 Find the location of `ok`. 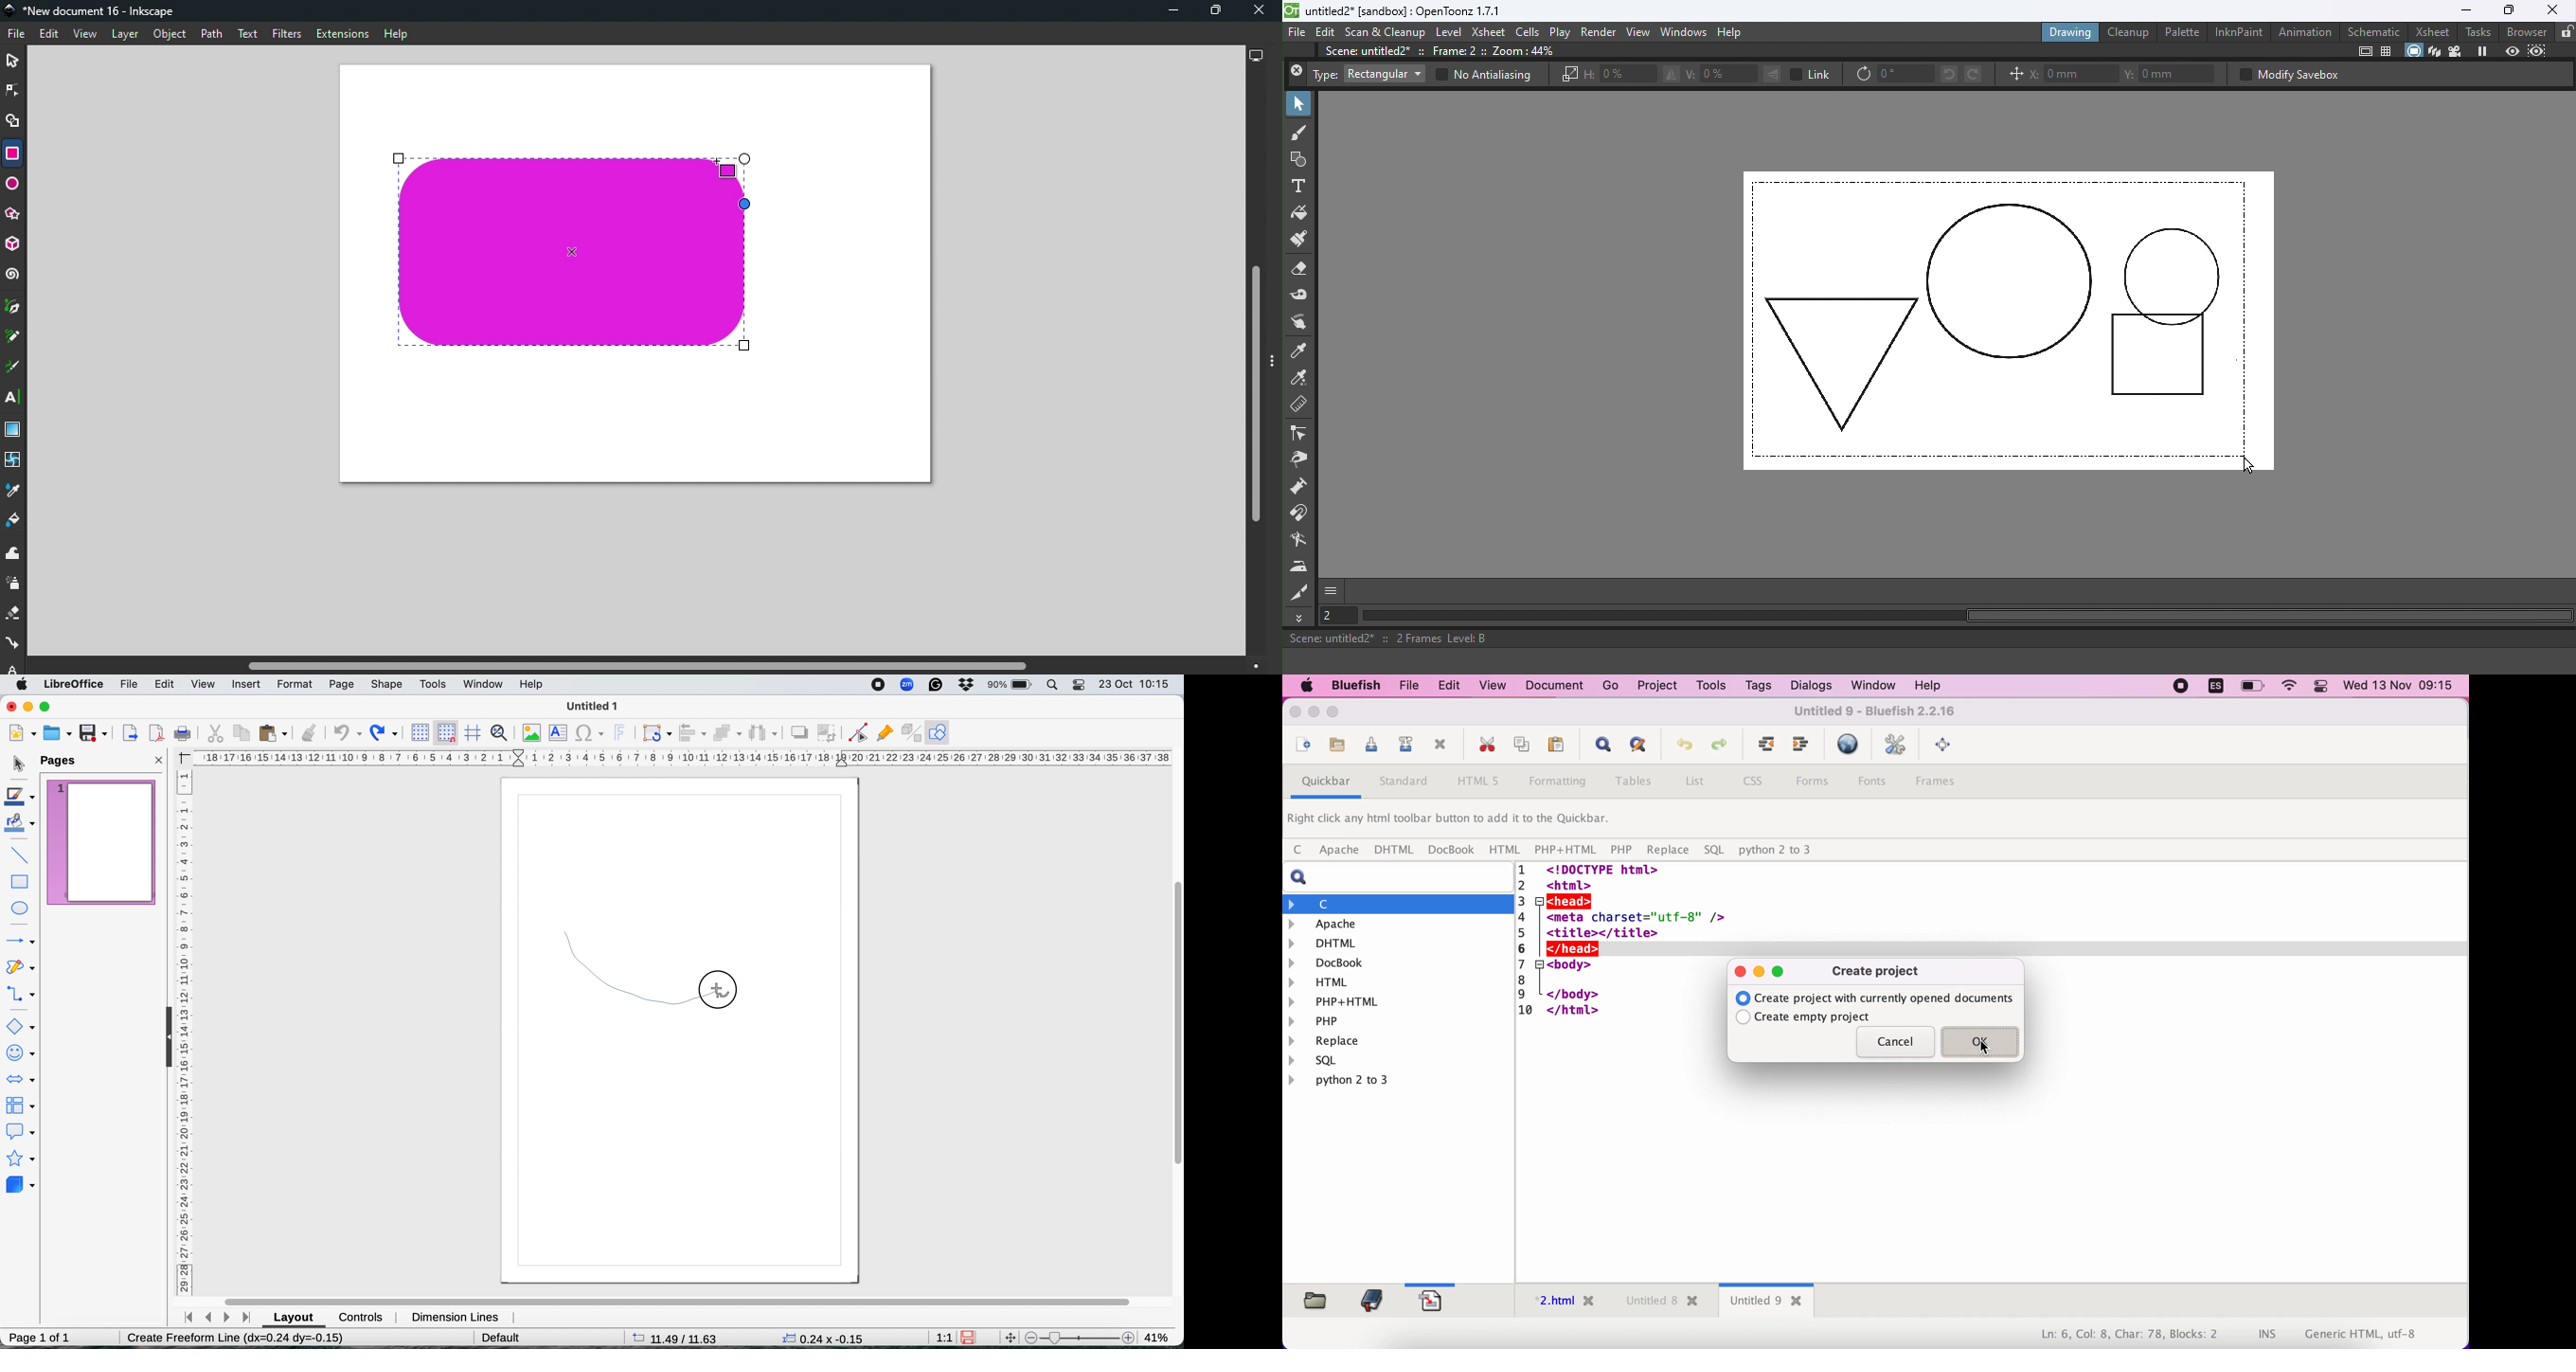

ok is located at coordinates (1983, 1041).